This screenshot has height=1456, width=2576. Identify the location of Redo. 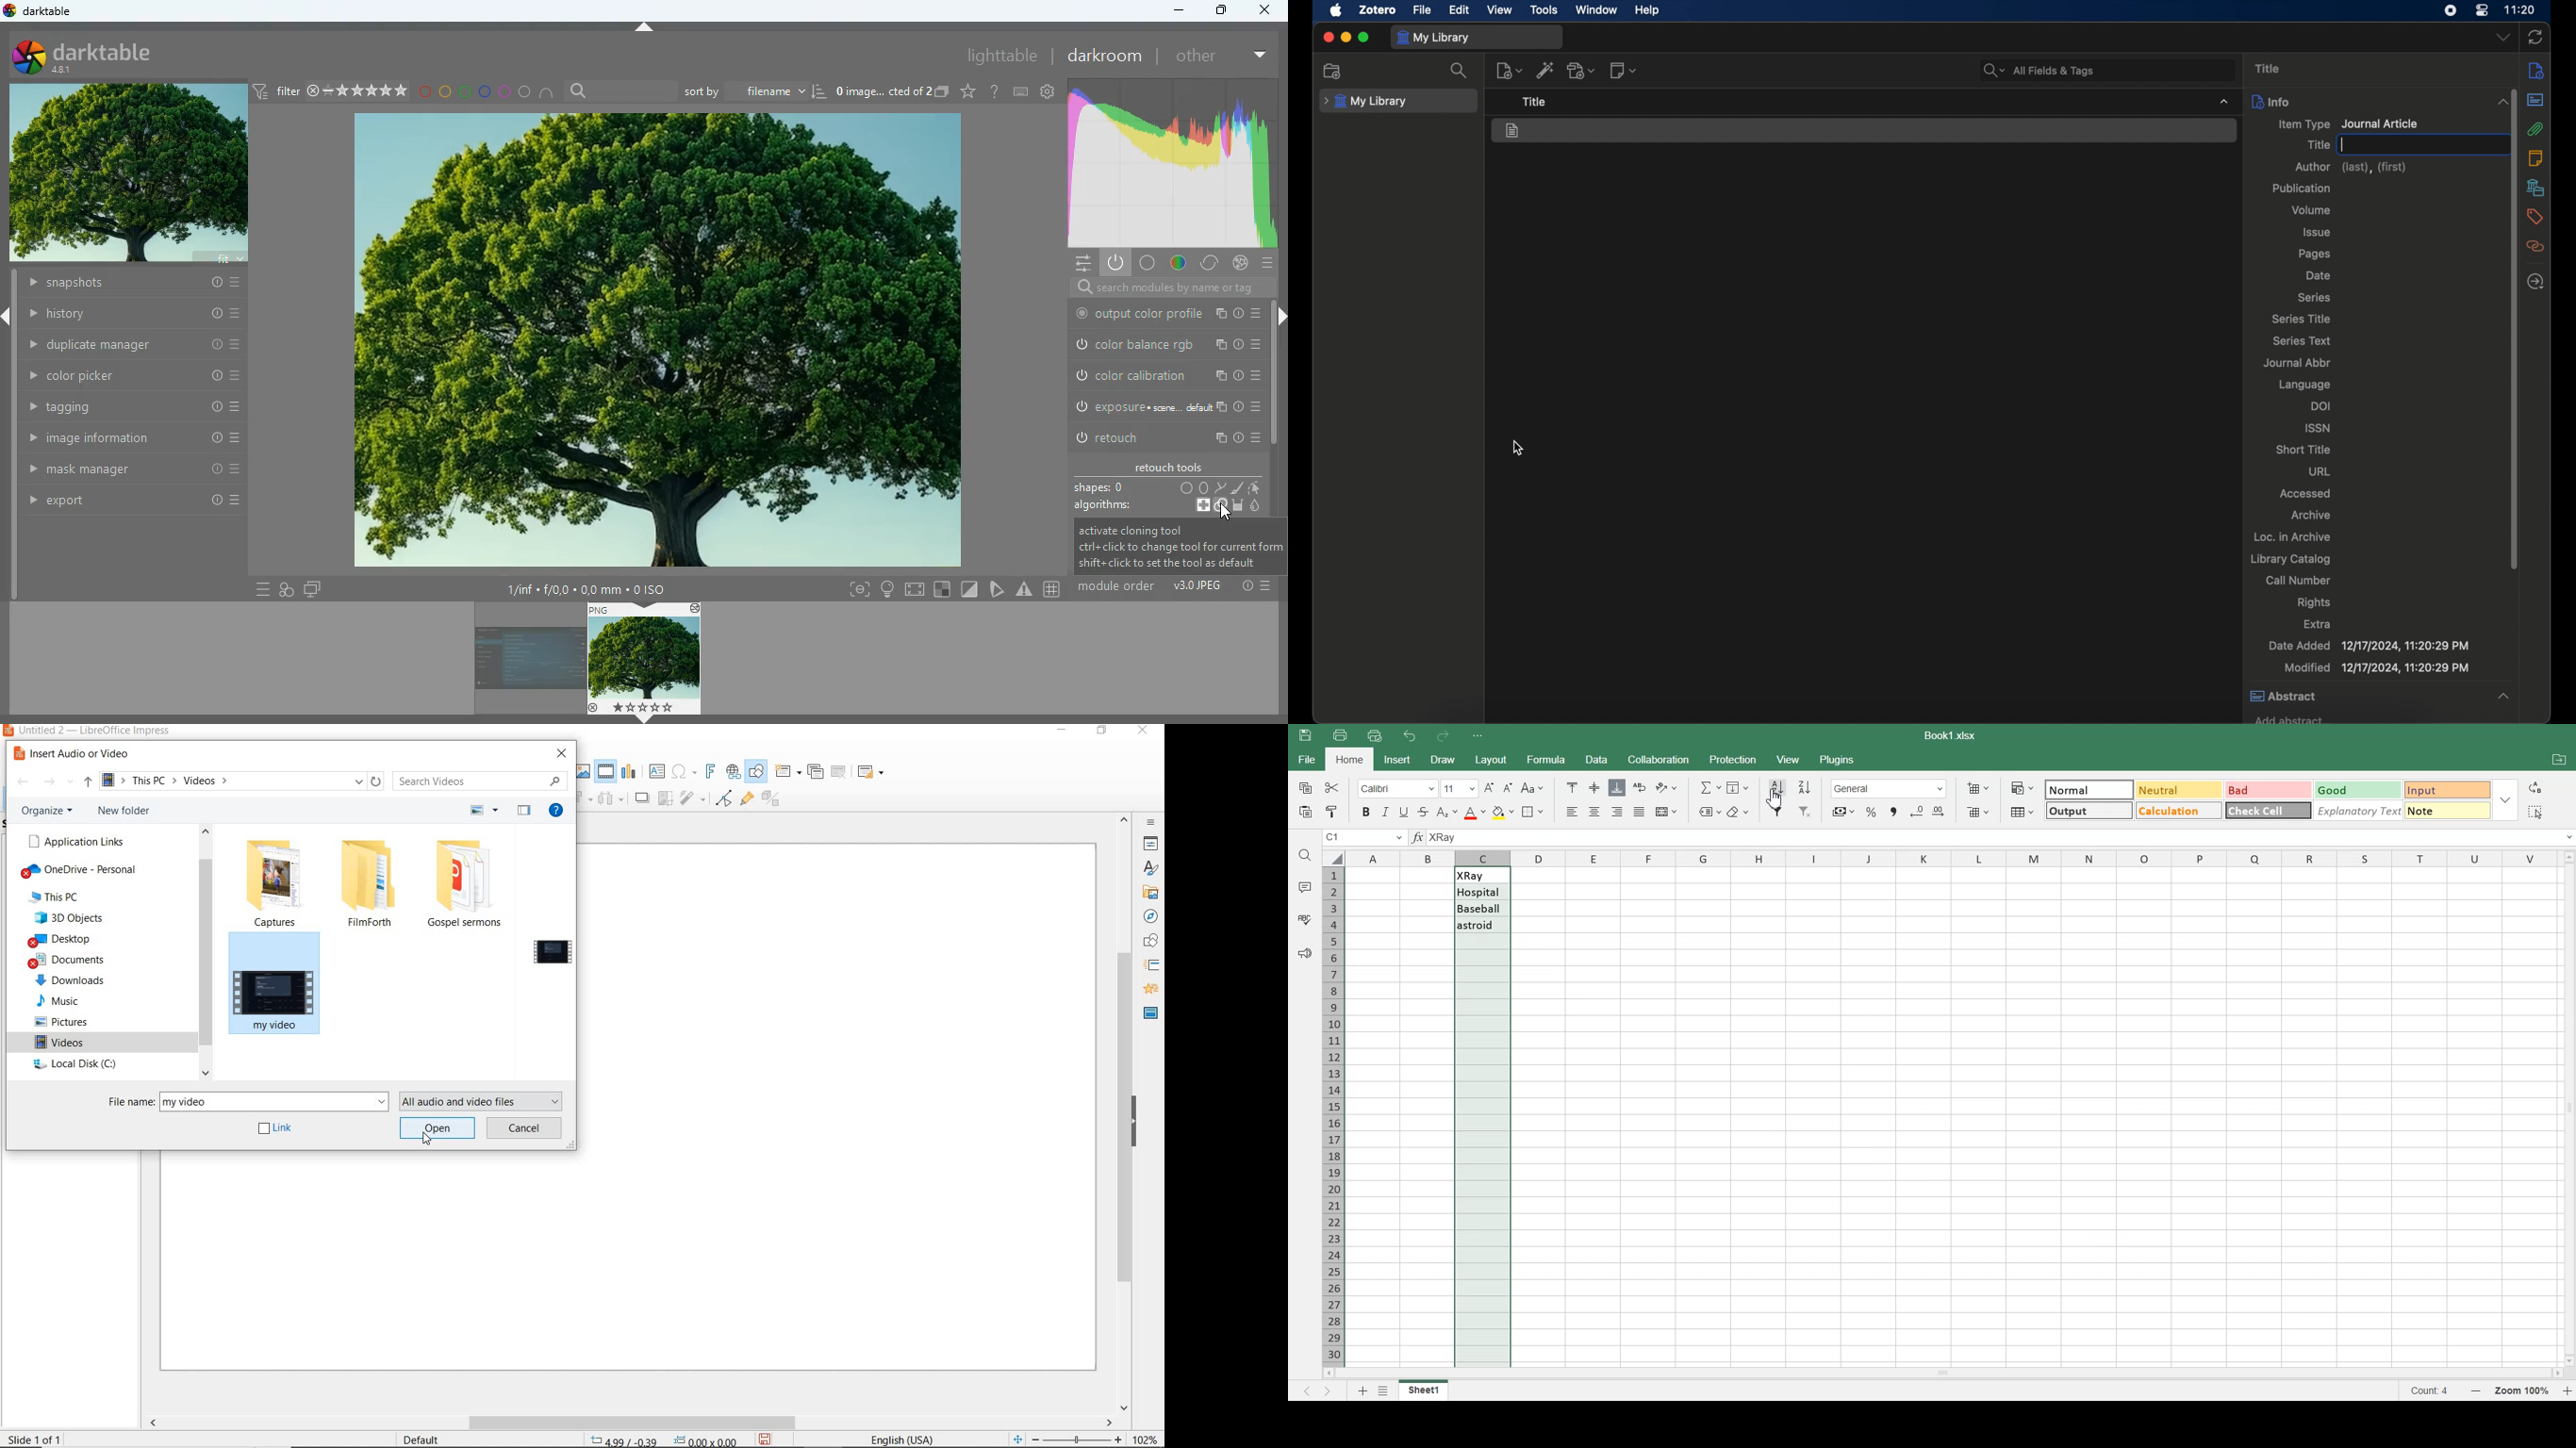
(1442, 736).